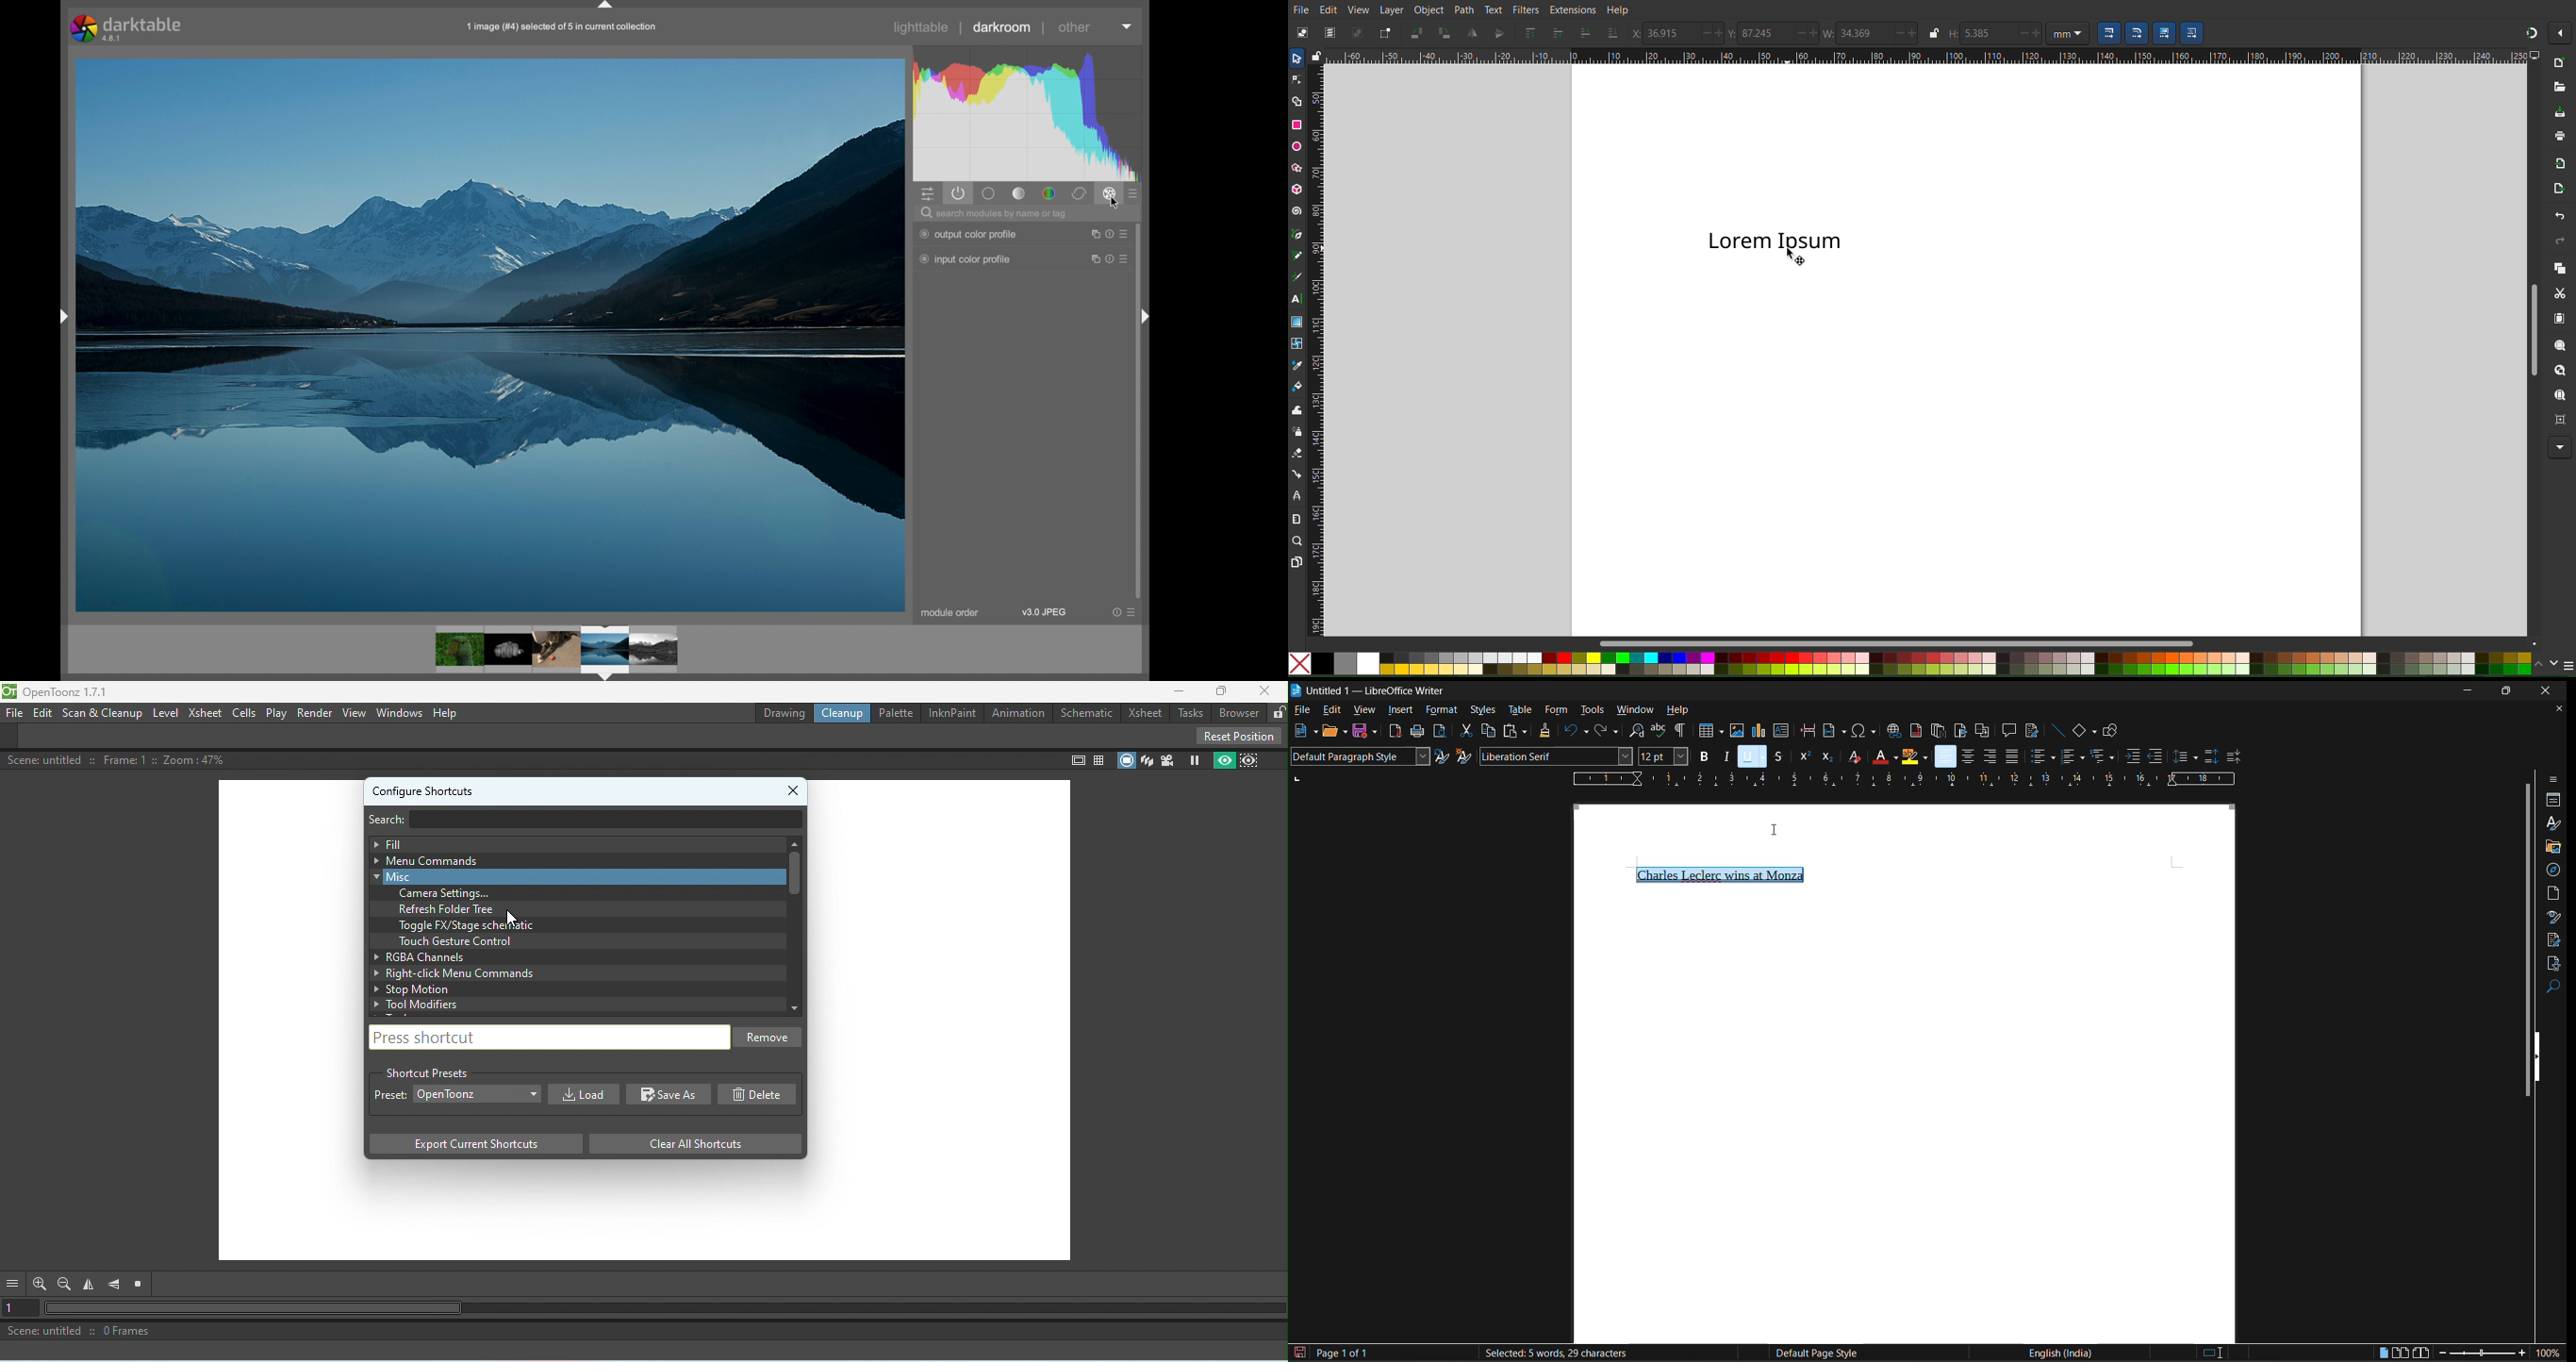  I want to click on Preview, so click(1222, 761).